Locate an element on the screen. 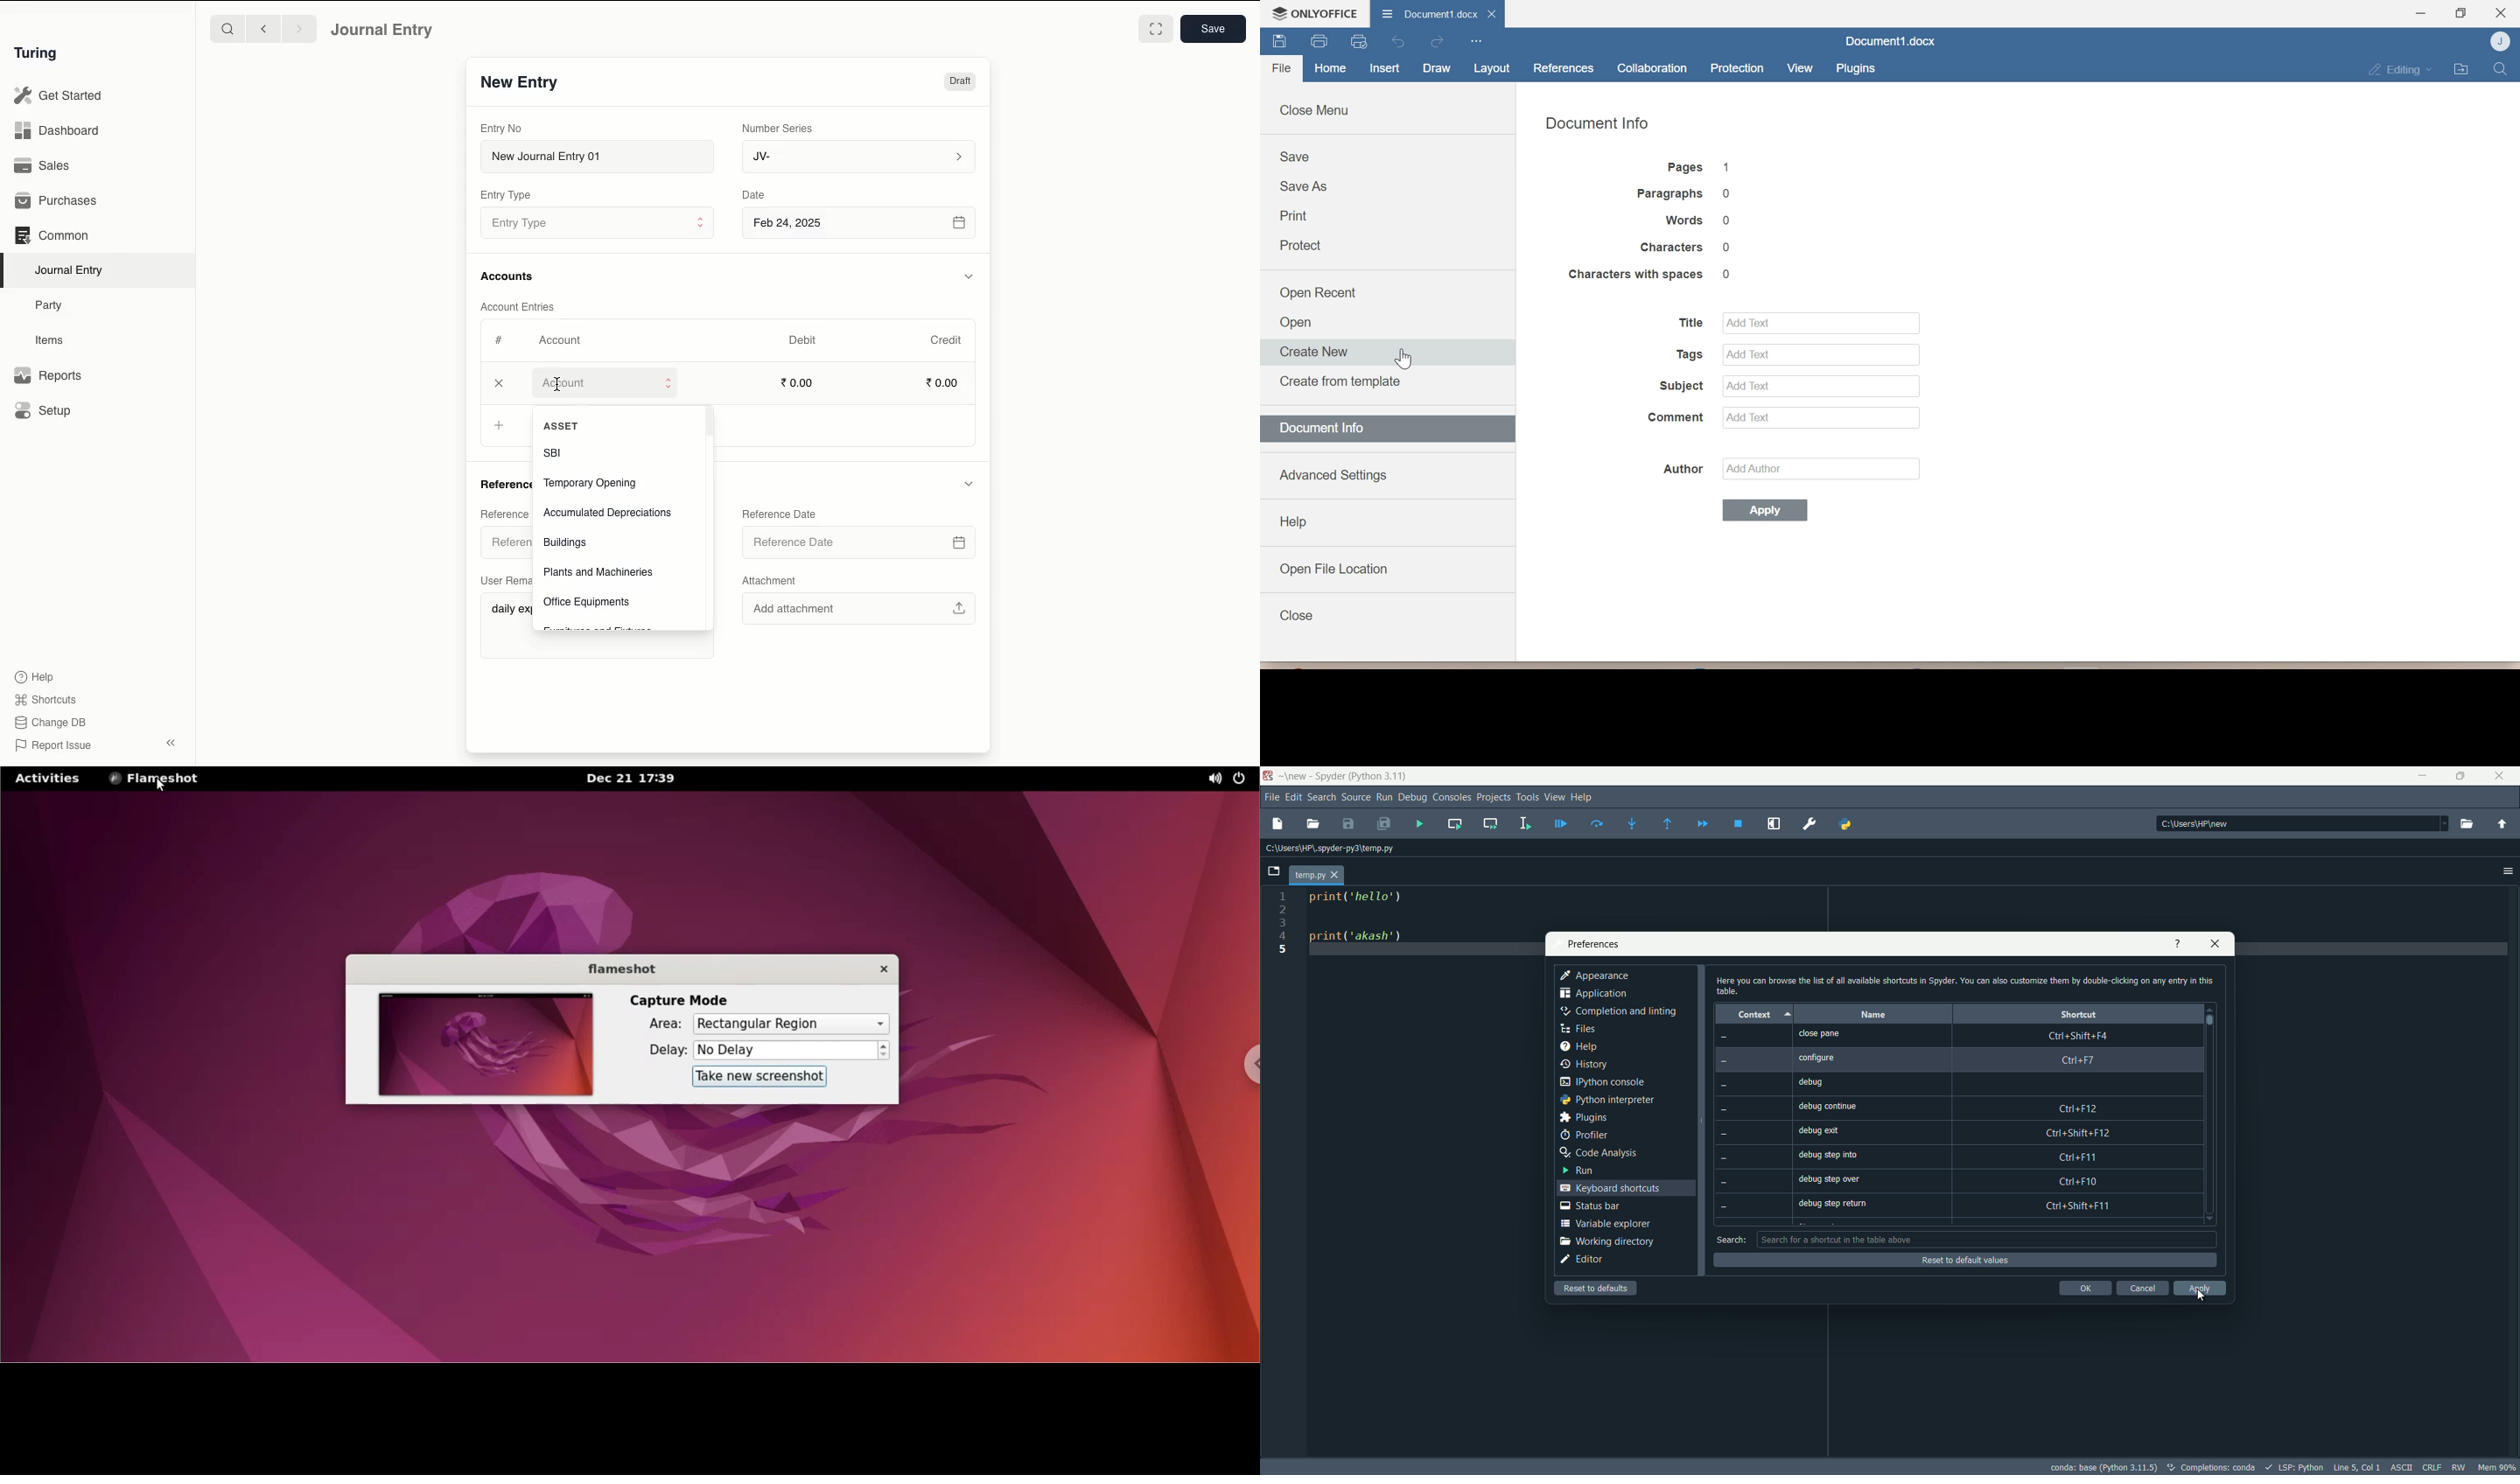 This screenshot has height=1484, width=2520. Document1.docx is located at coordinates (1887, 41).